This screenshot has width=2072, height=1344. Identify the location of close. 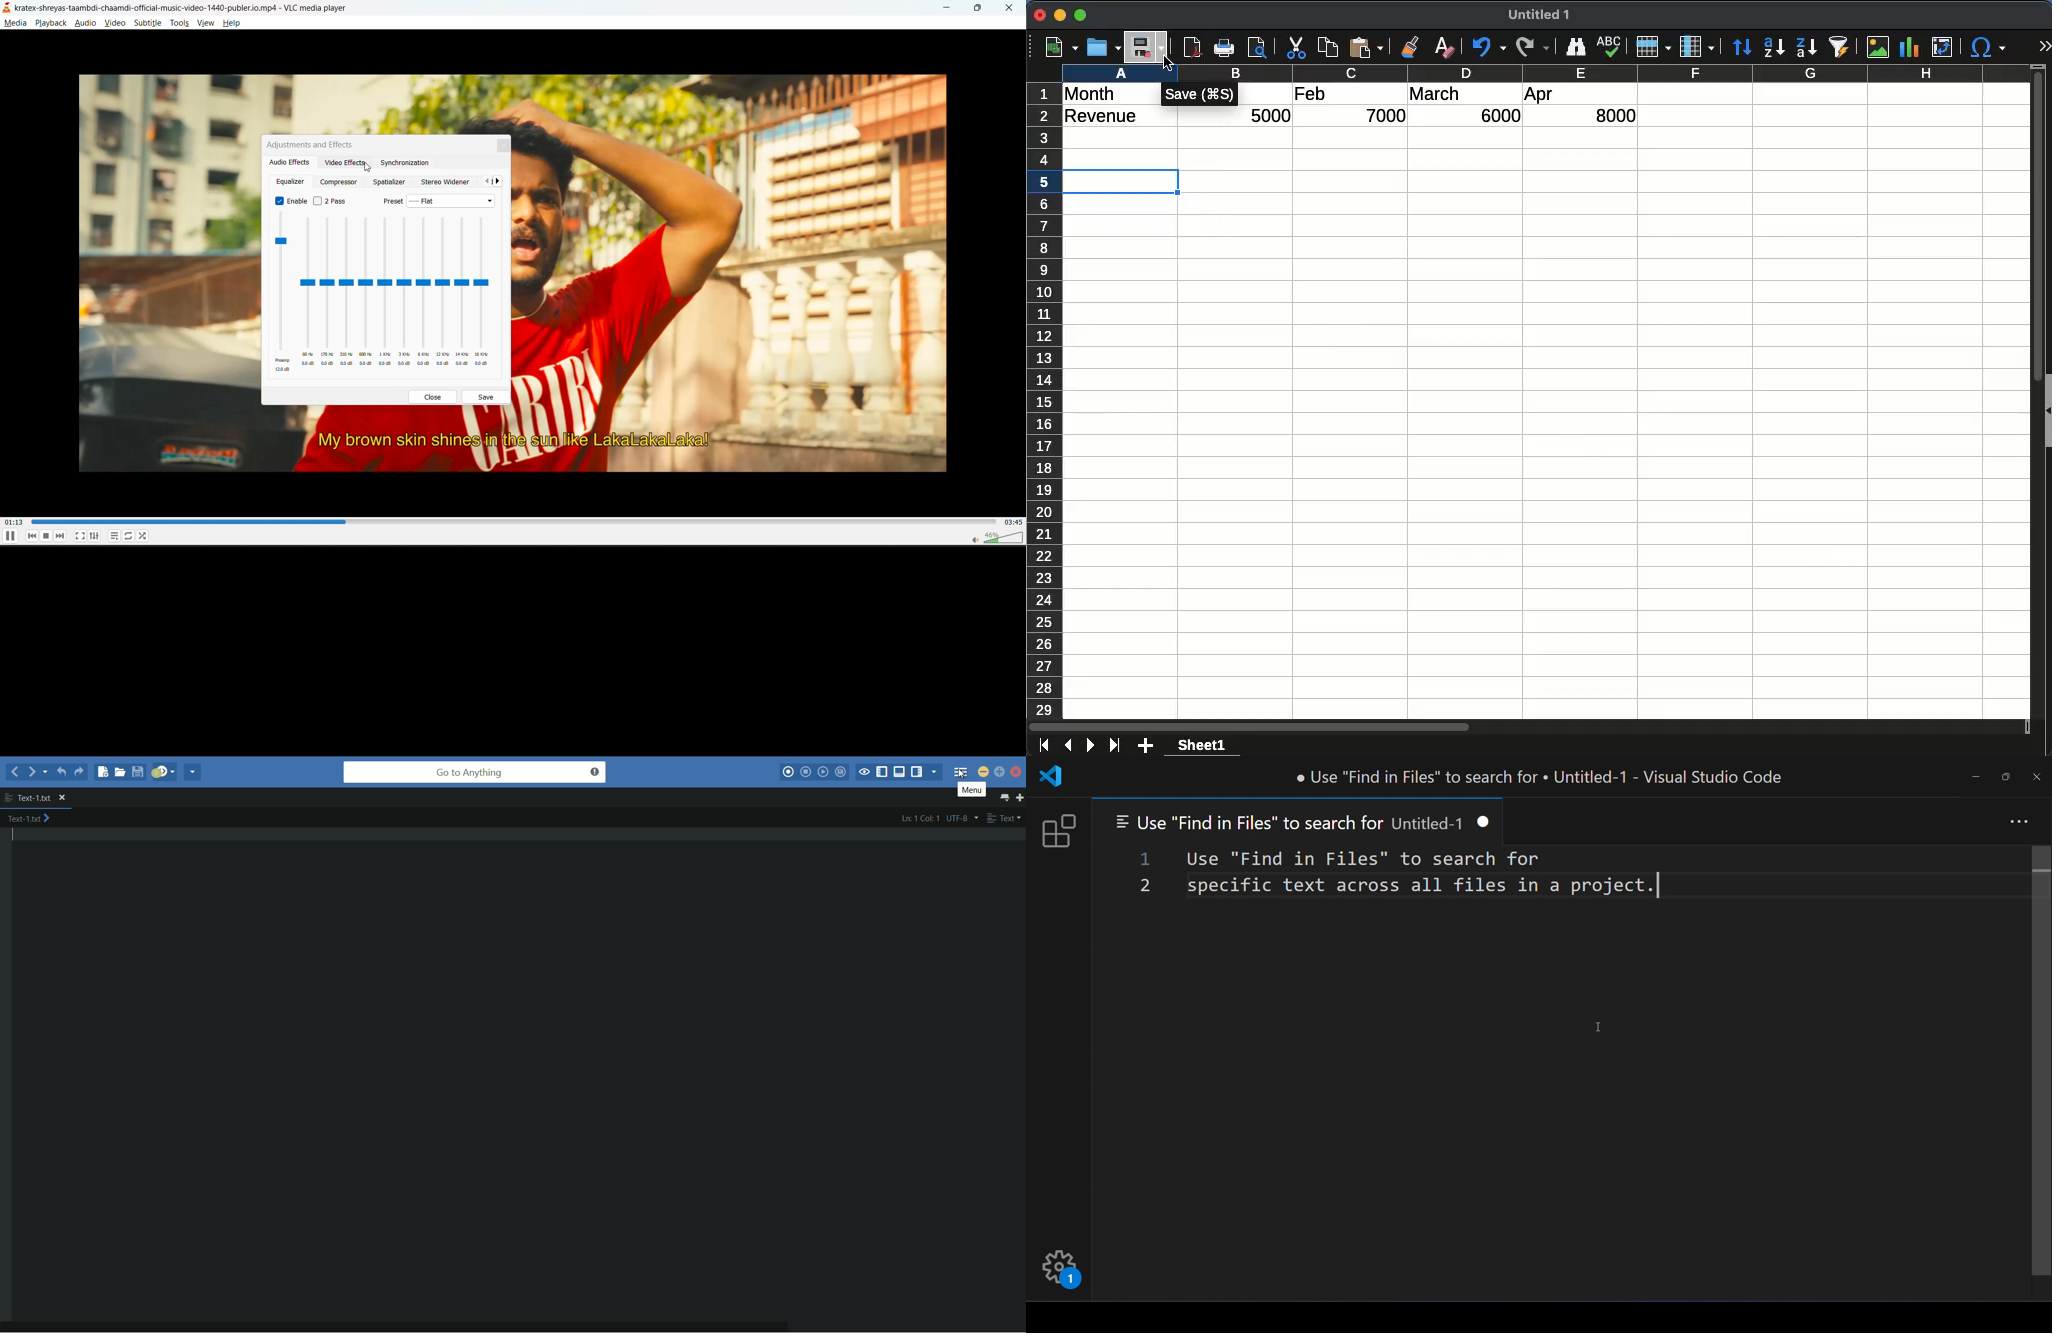
(1041, 15).